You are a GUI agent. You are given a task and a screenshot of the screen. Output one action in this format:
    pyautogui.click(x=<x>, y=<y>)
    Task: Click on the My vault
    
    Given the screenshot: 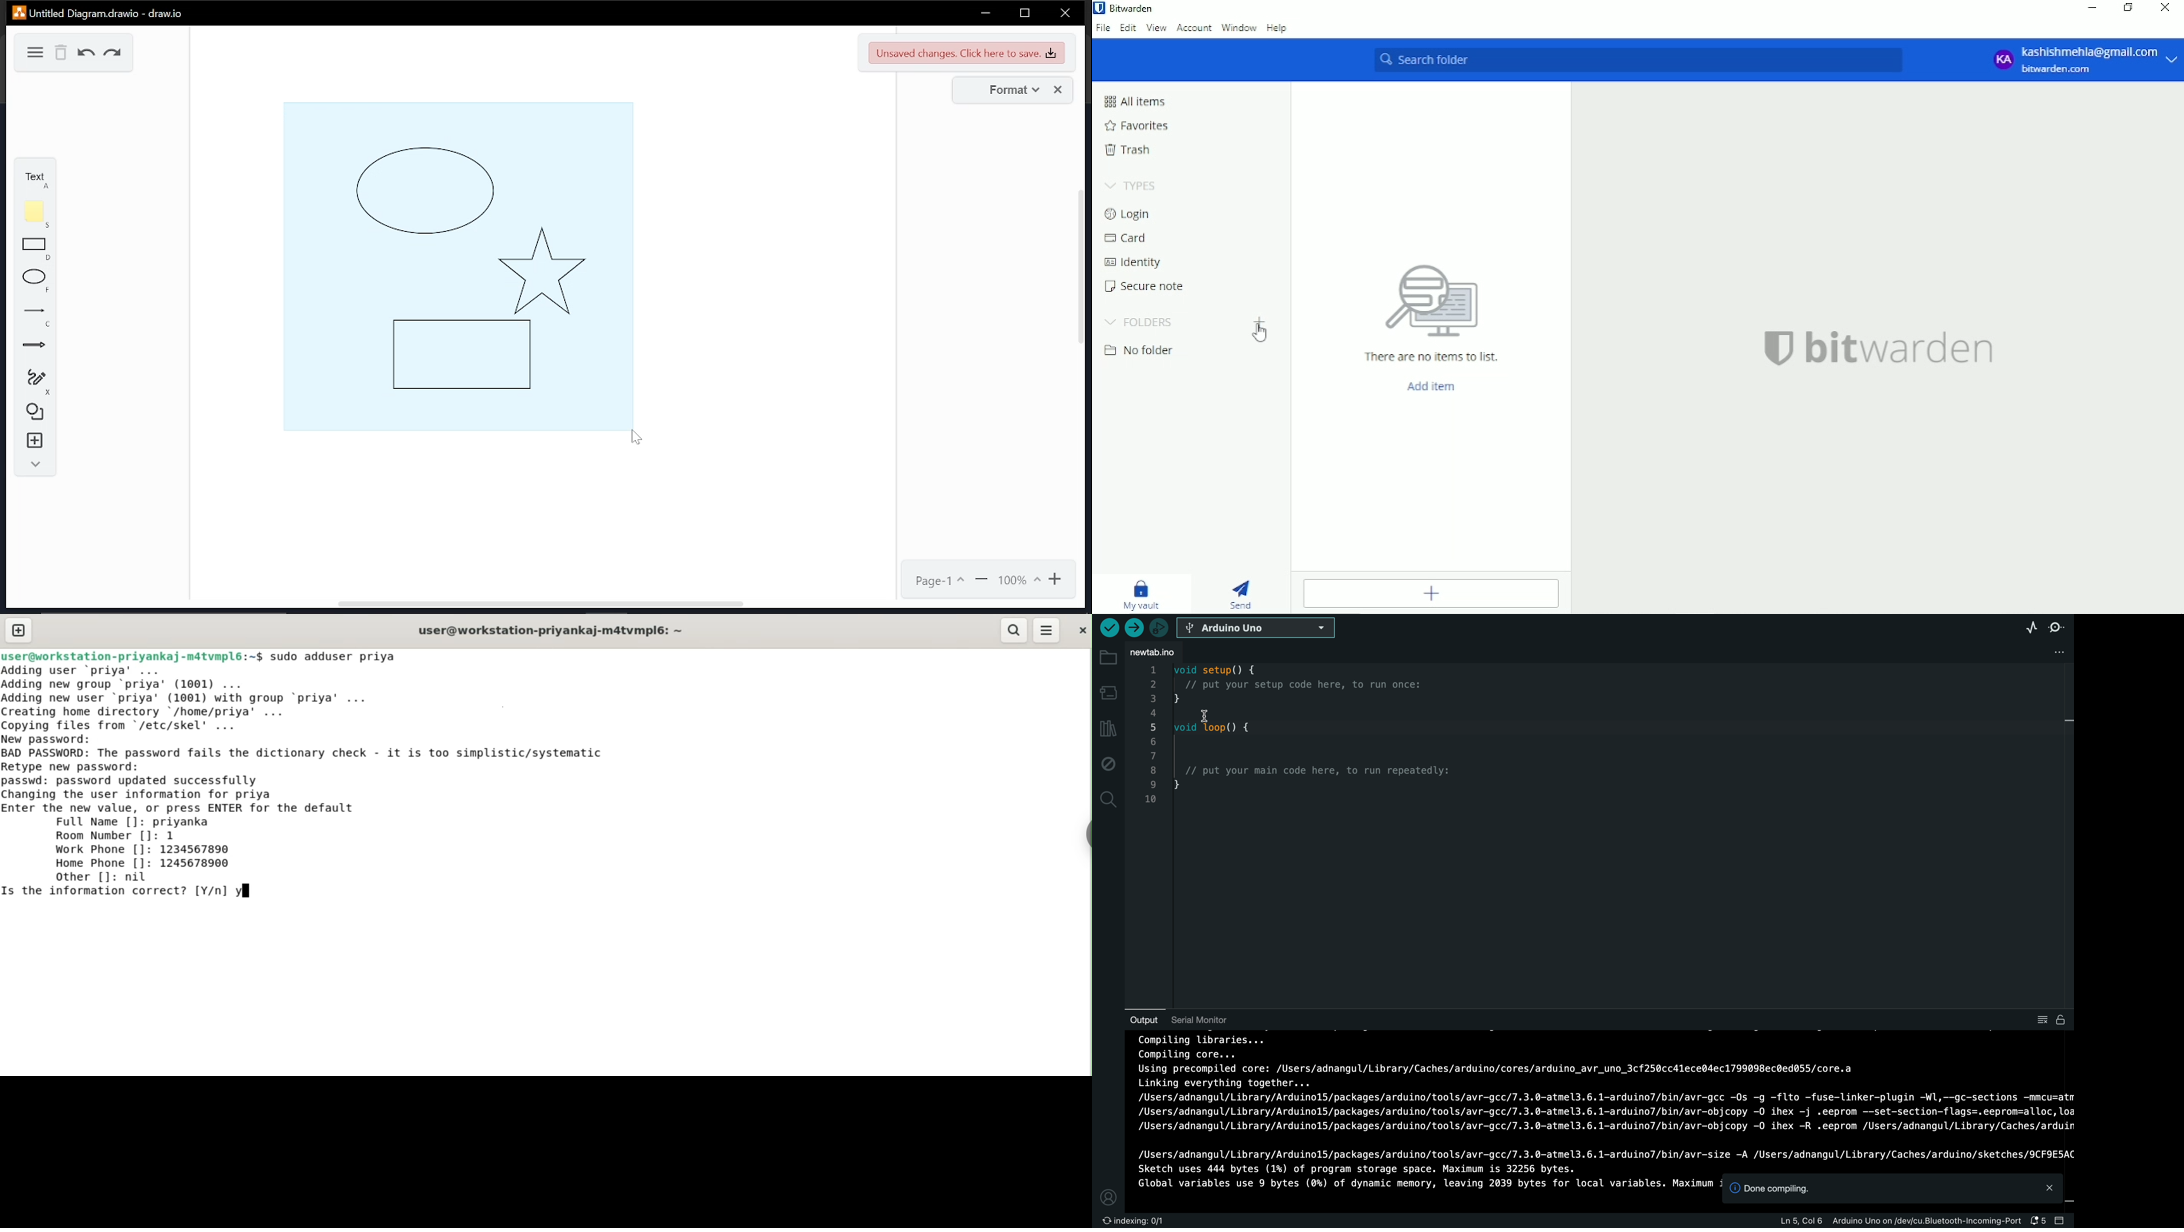 What is the action you would take?
    pyautogui.click(x=1139, y=595)
    